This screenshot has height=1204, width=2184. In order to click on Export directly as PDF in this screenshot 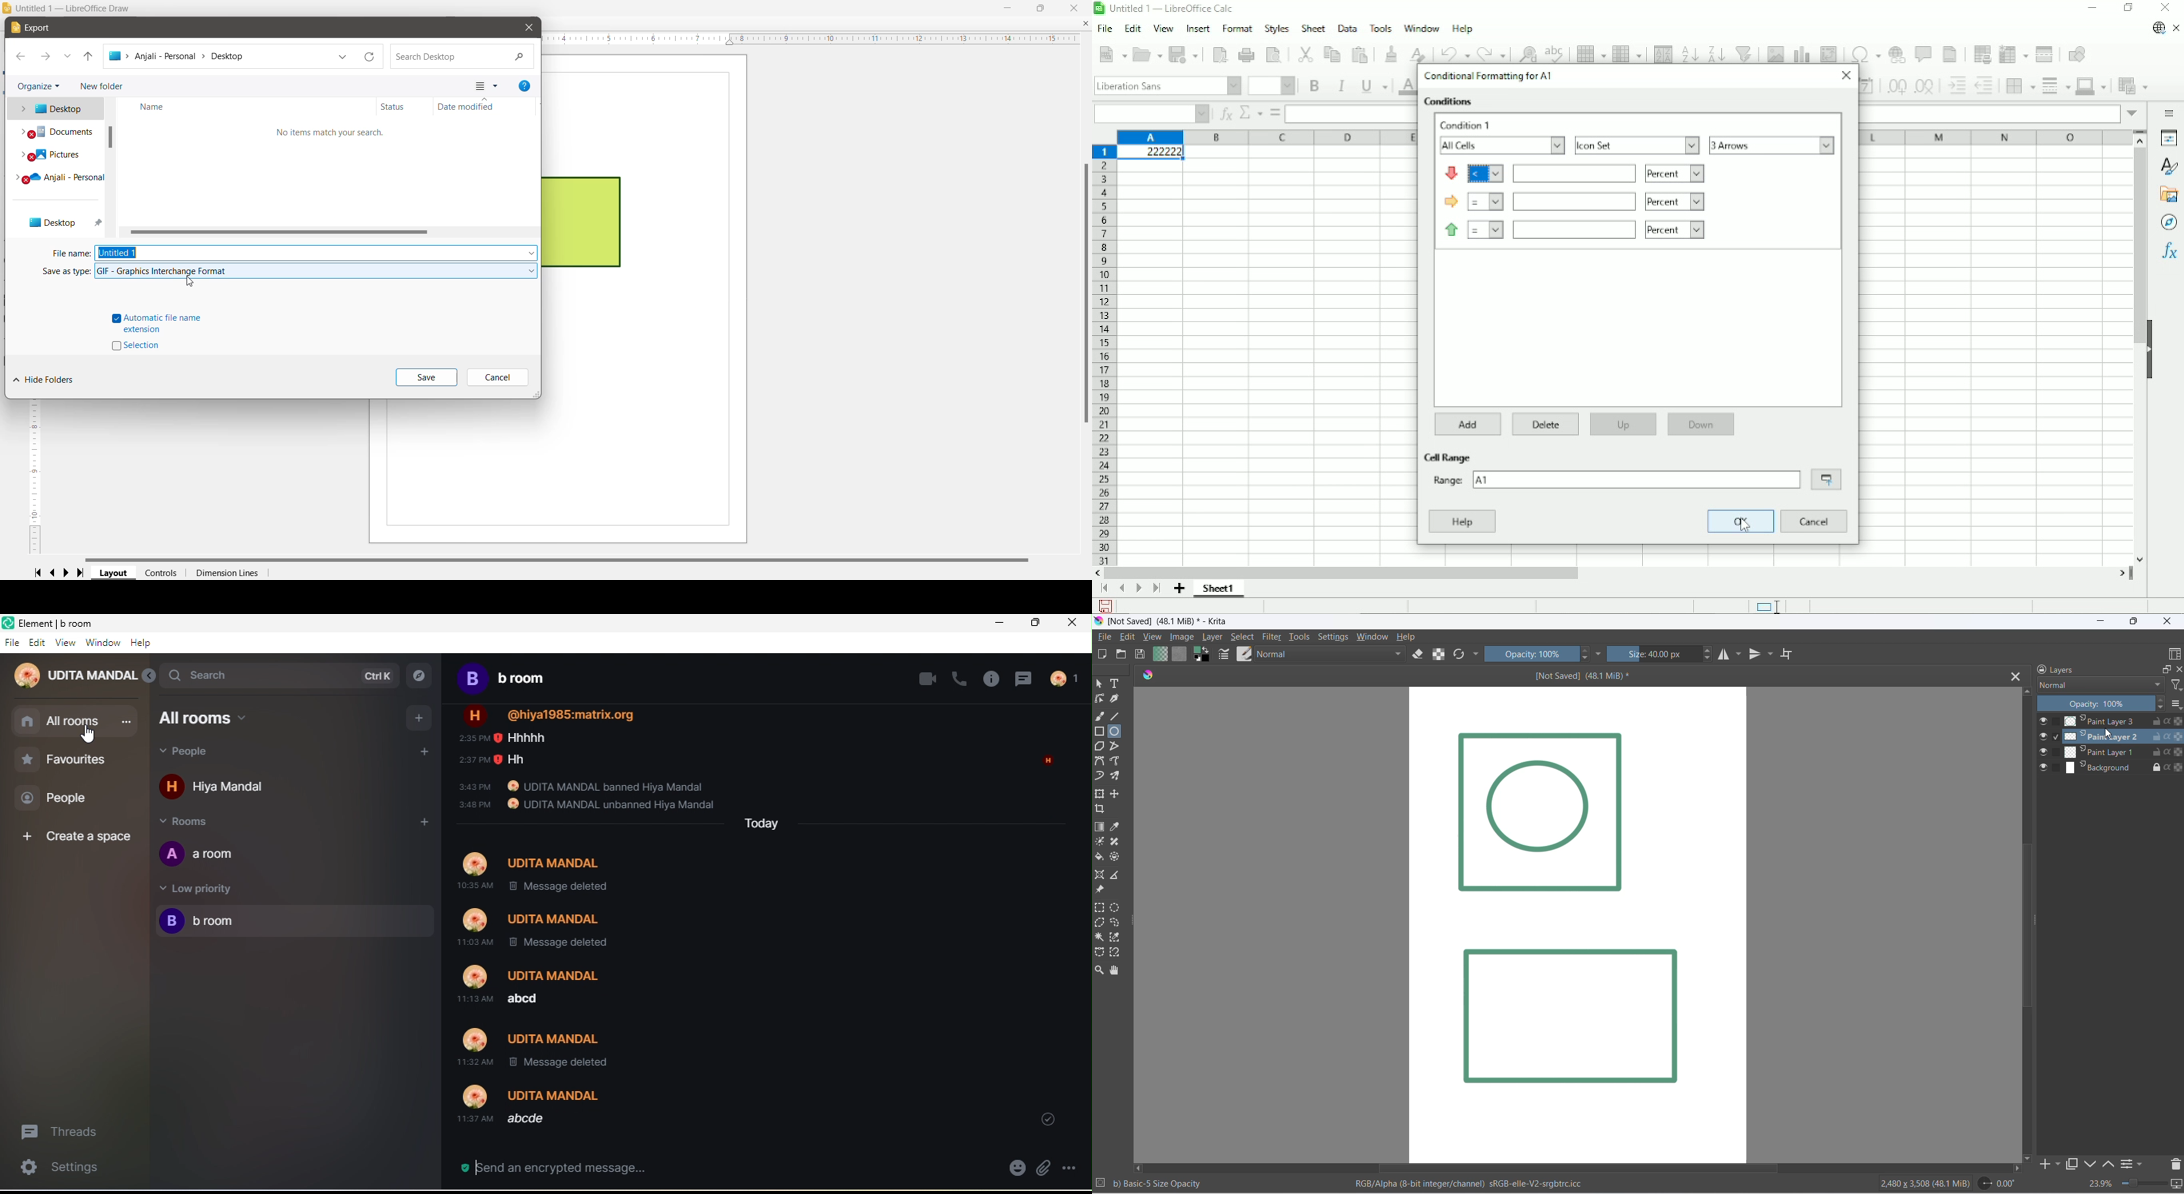, I will do `click(1220, 55)`.